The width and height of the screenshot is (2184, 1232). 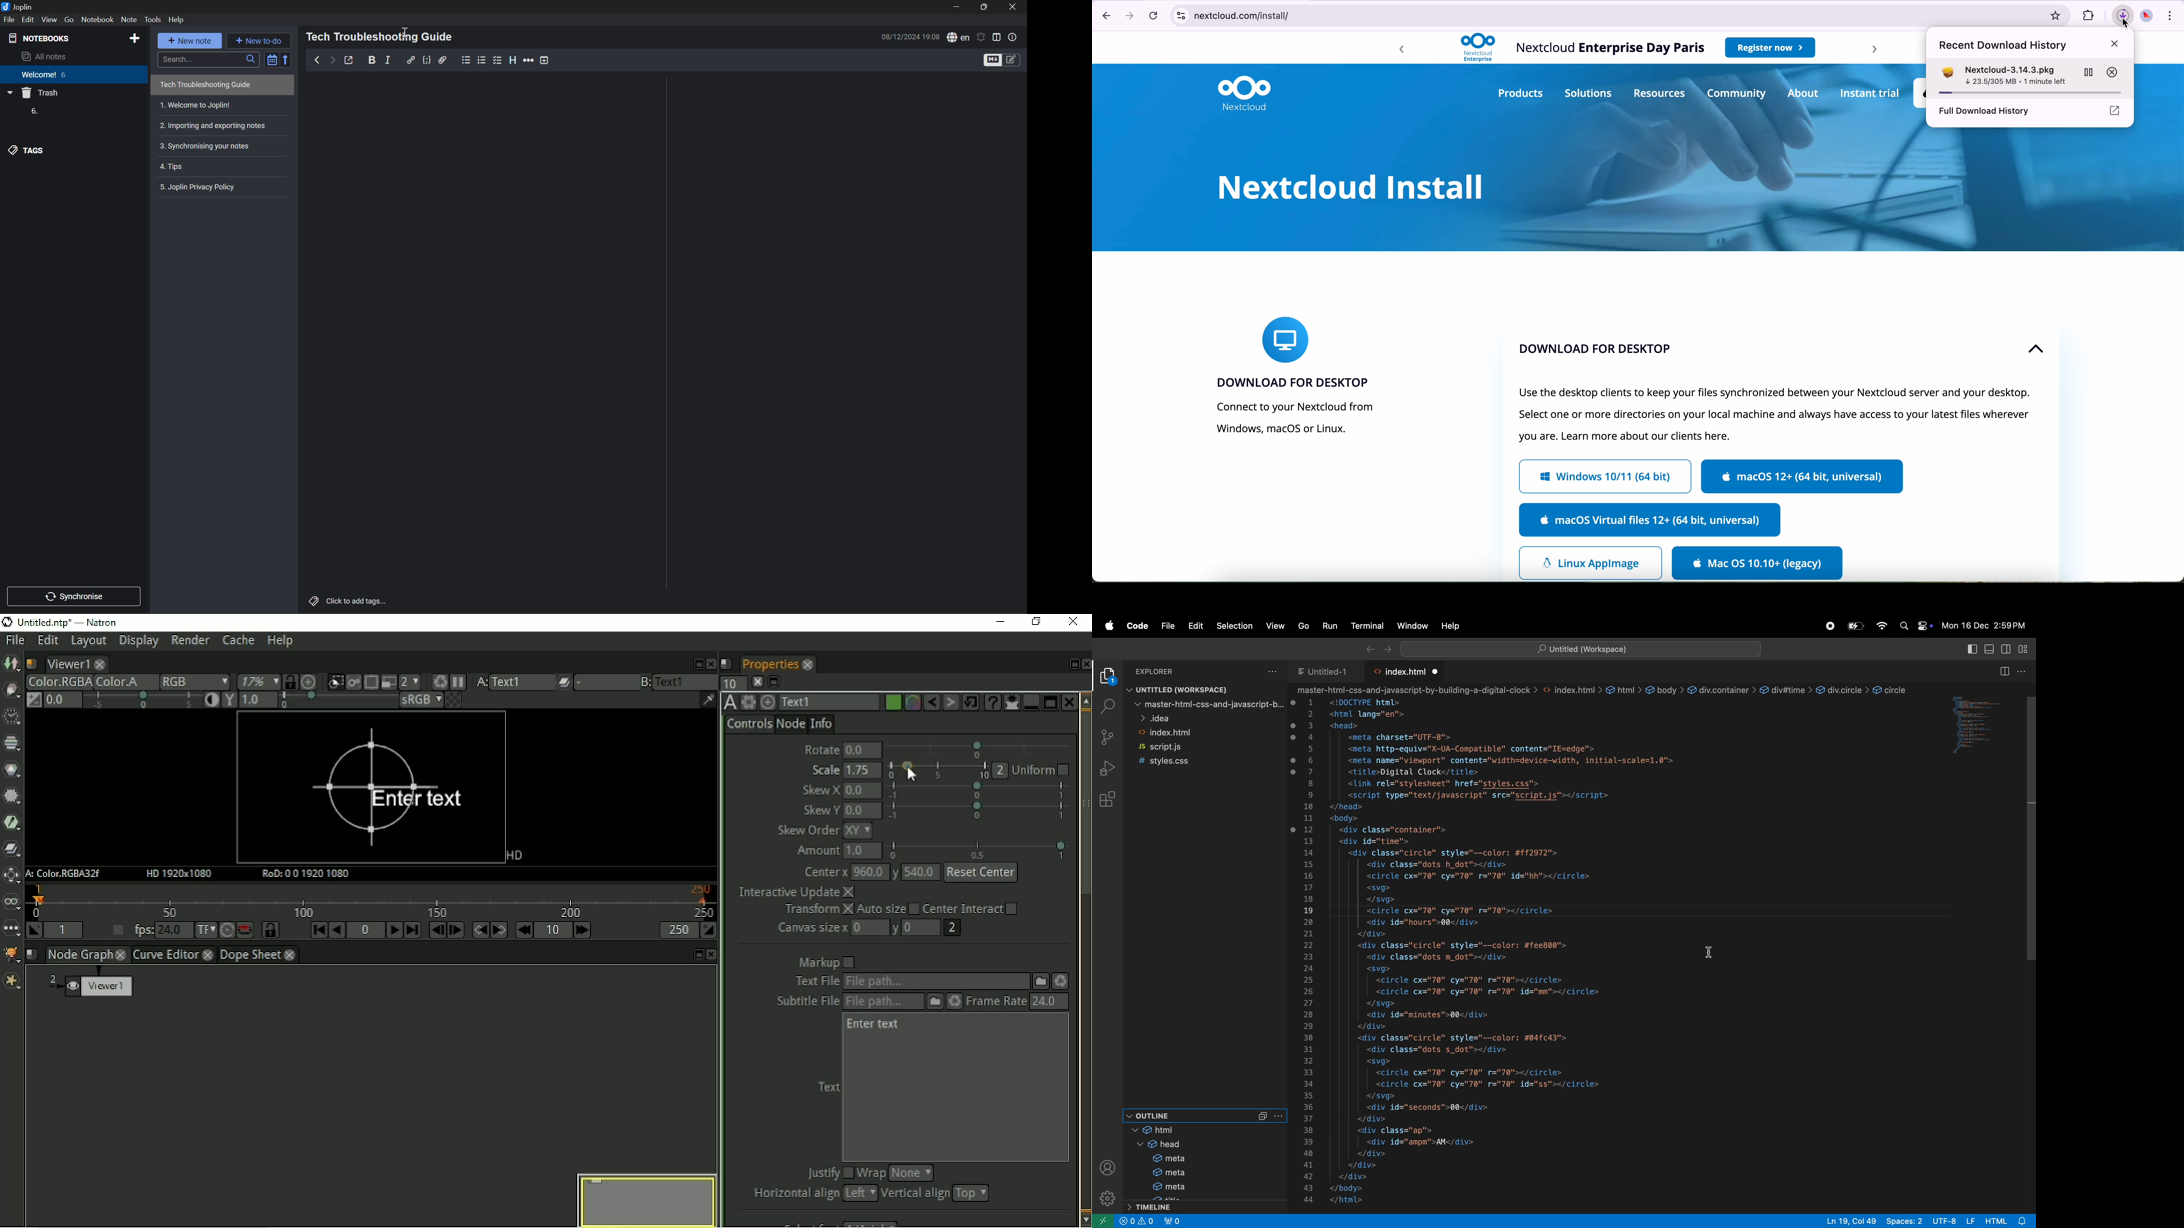 What do you see at coordinates (1587, 93) in the screenshot?
I see `solutions` at bounding box center [1587, 93].